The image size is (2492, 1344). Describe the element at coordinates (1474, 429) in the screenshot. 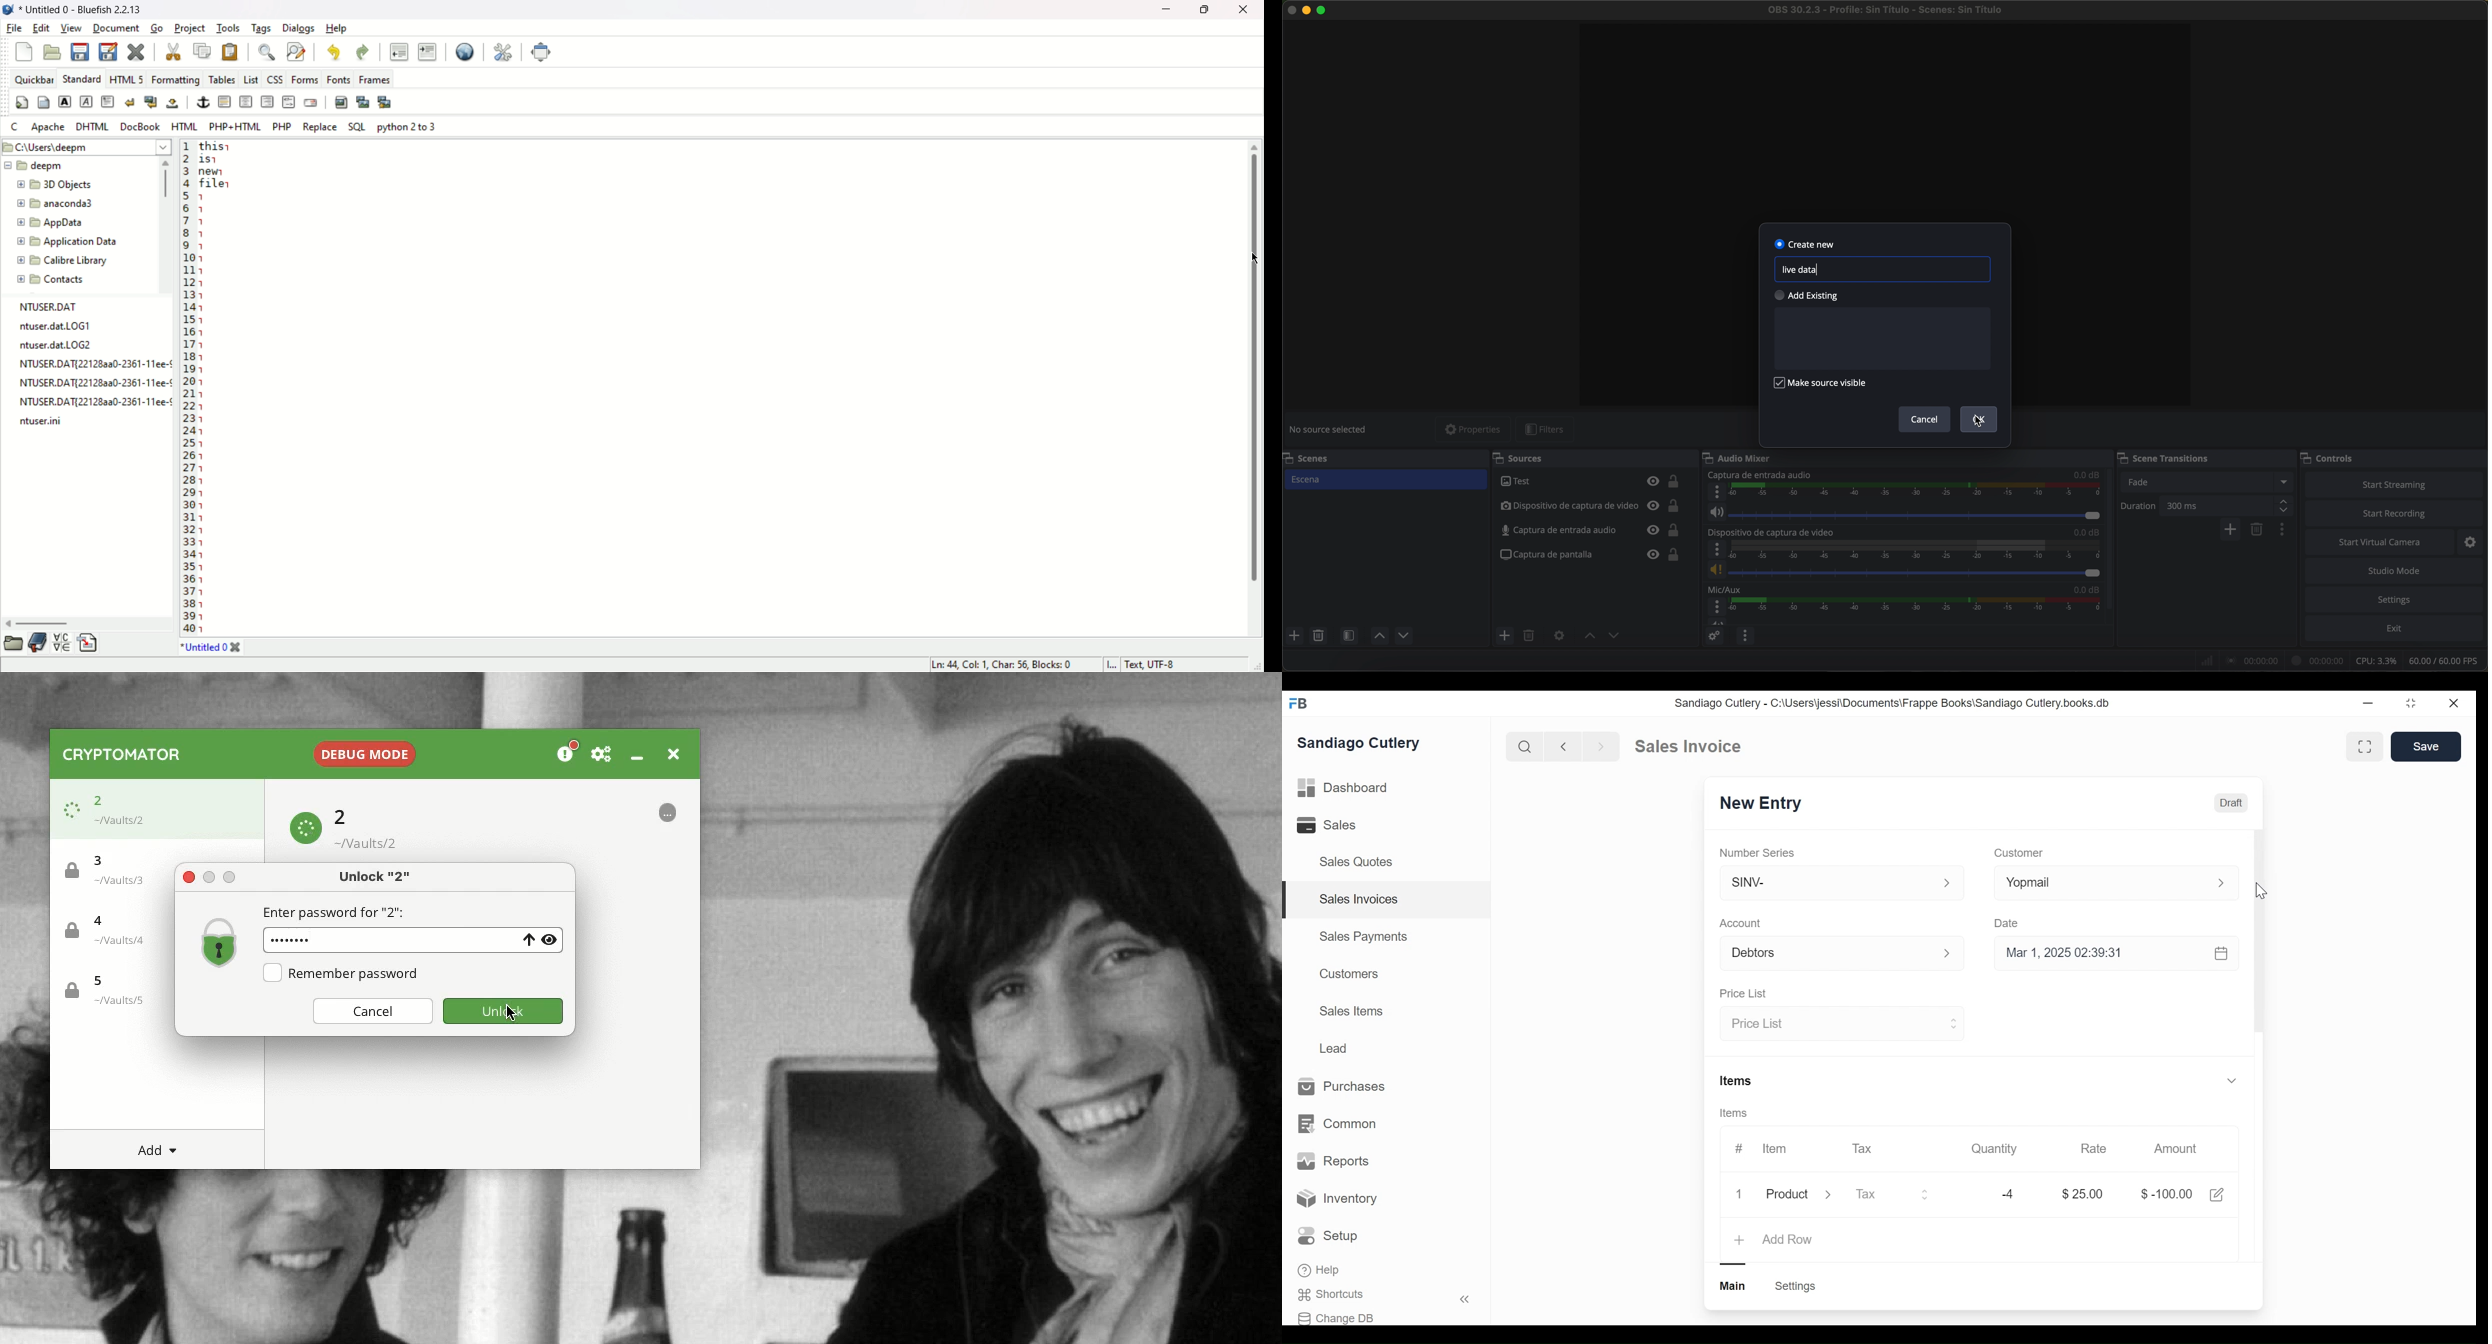

I see `properties` at that location.